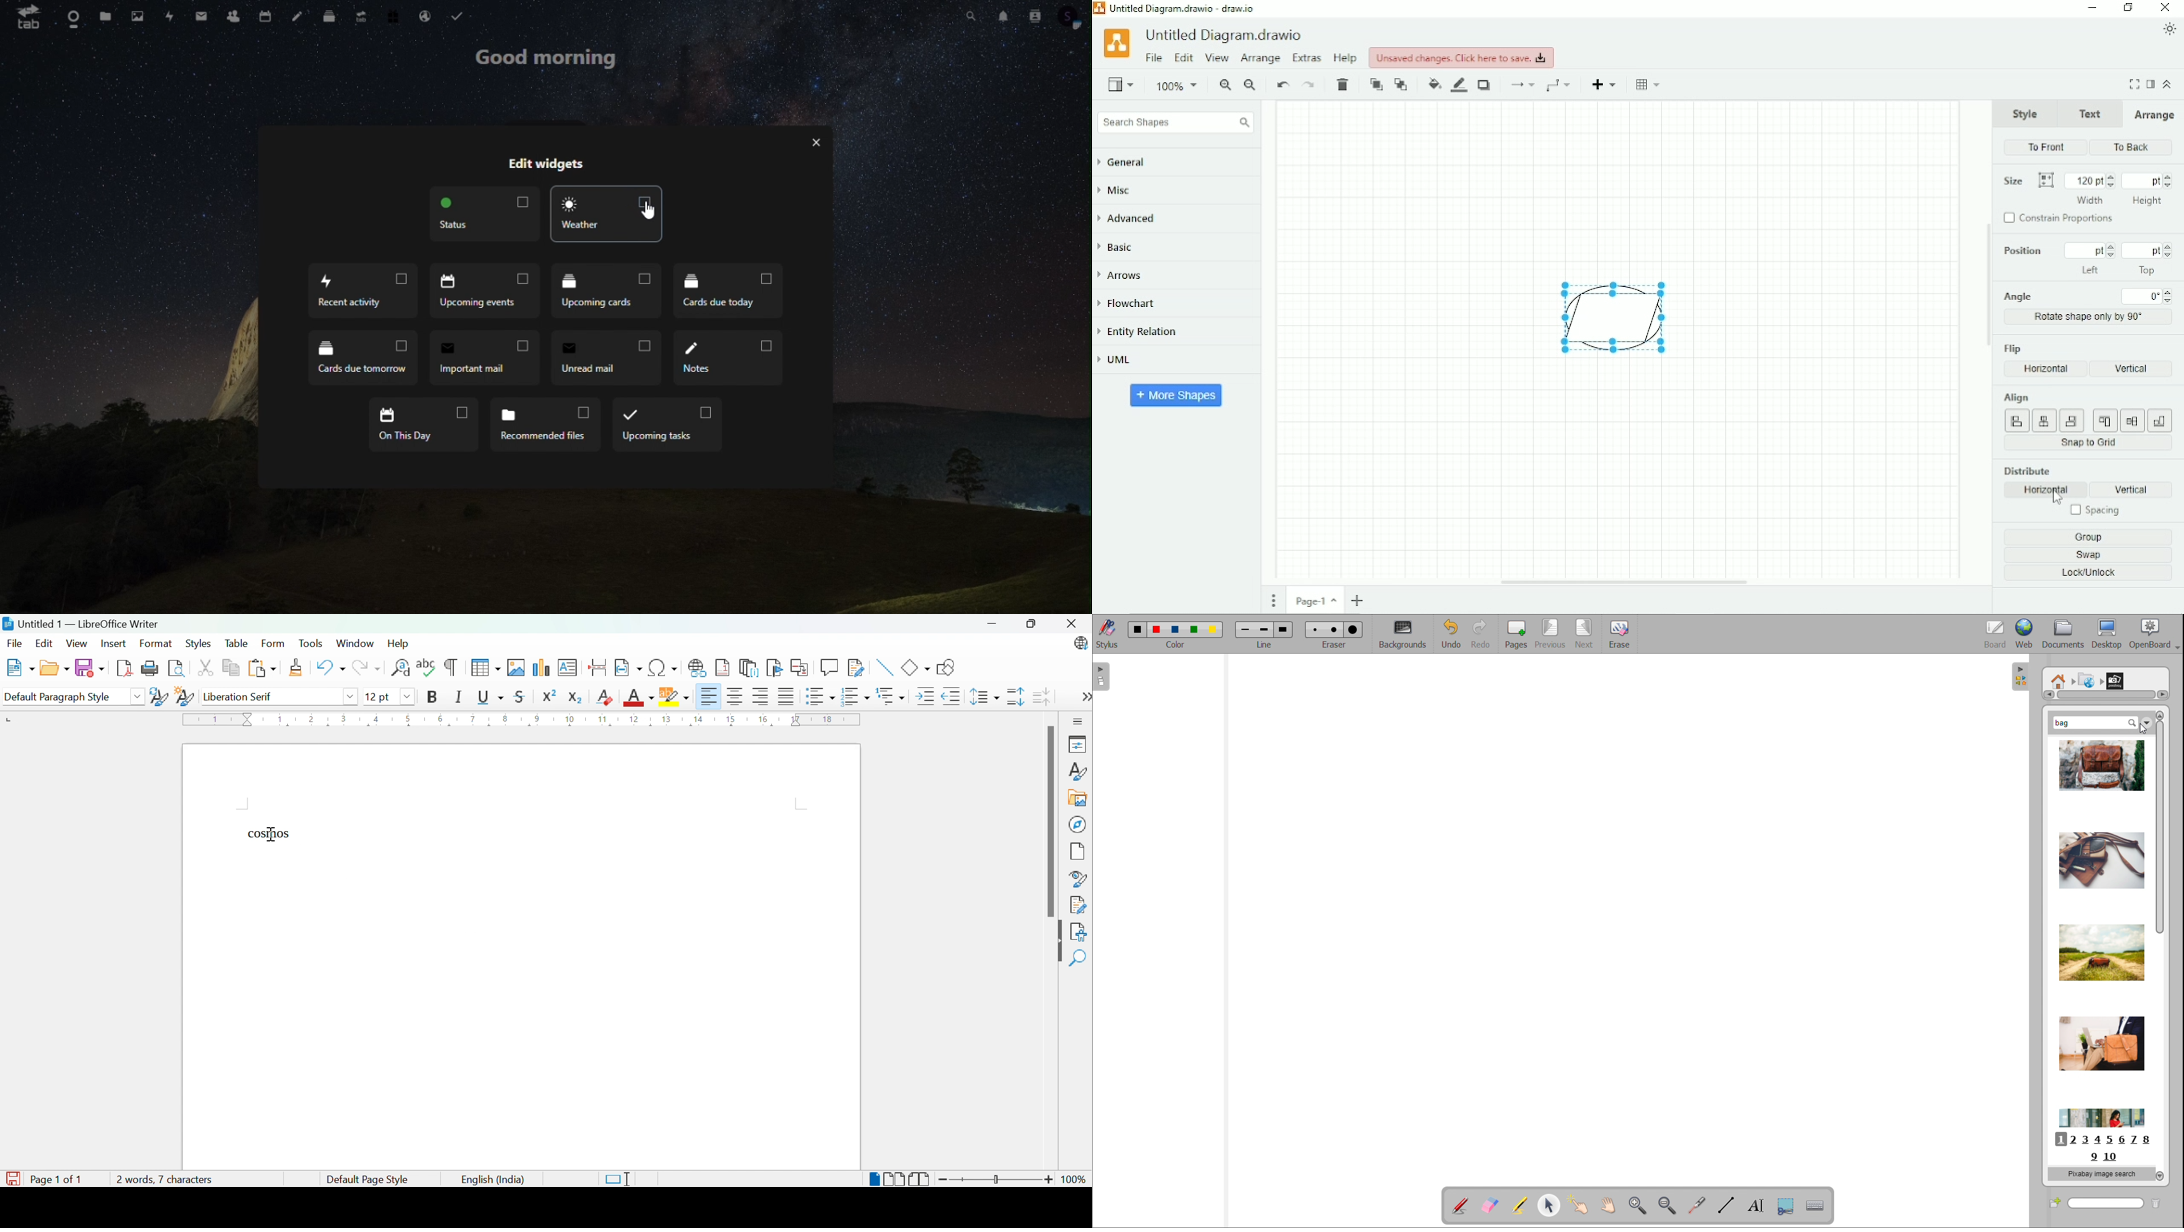 The image size is (2184, 1232). I want to click on Zoom out, so click(1251, 86).